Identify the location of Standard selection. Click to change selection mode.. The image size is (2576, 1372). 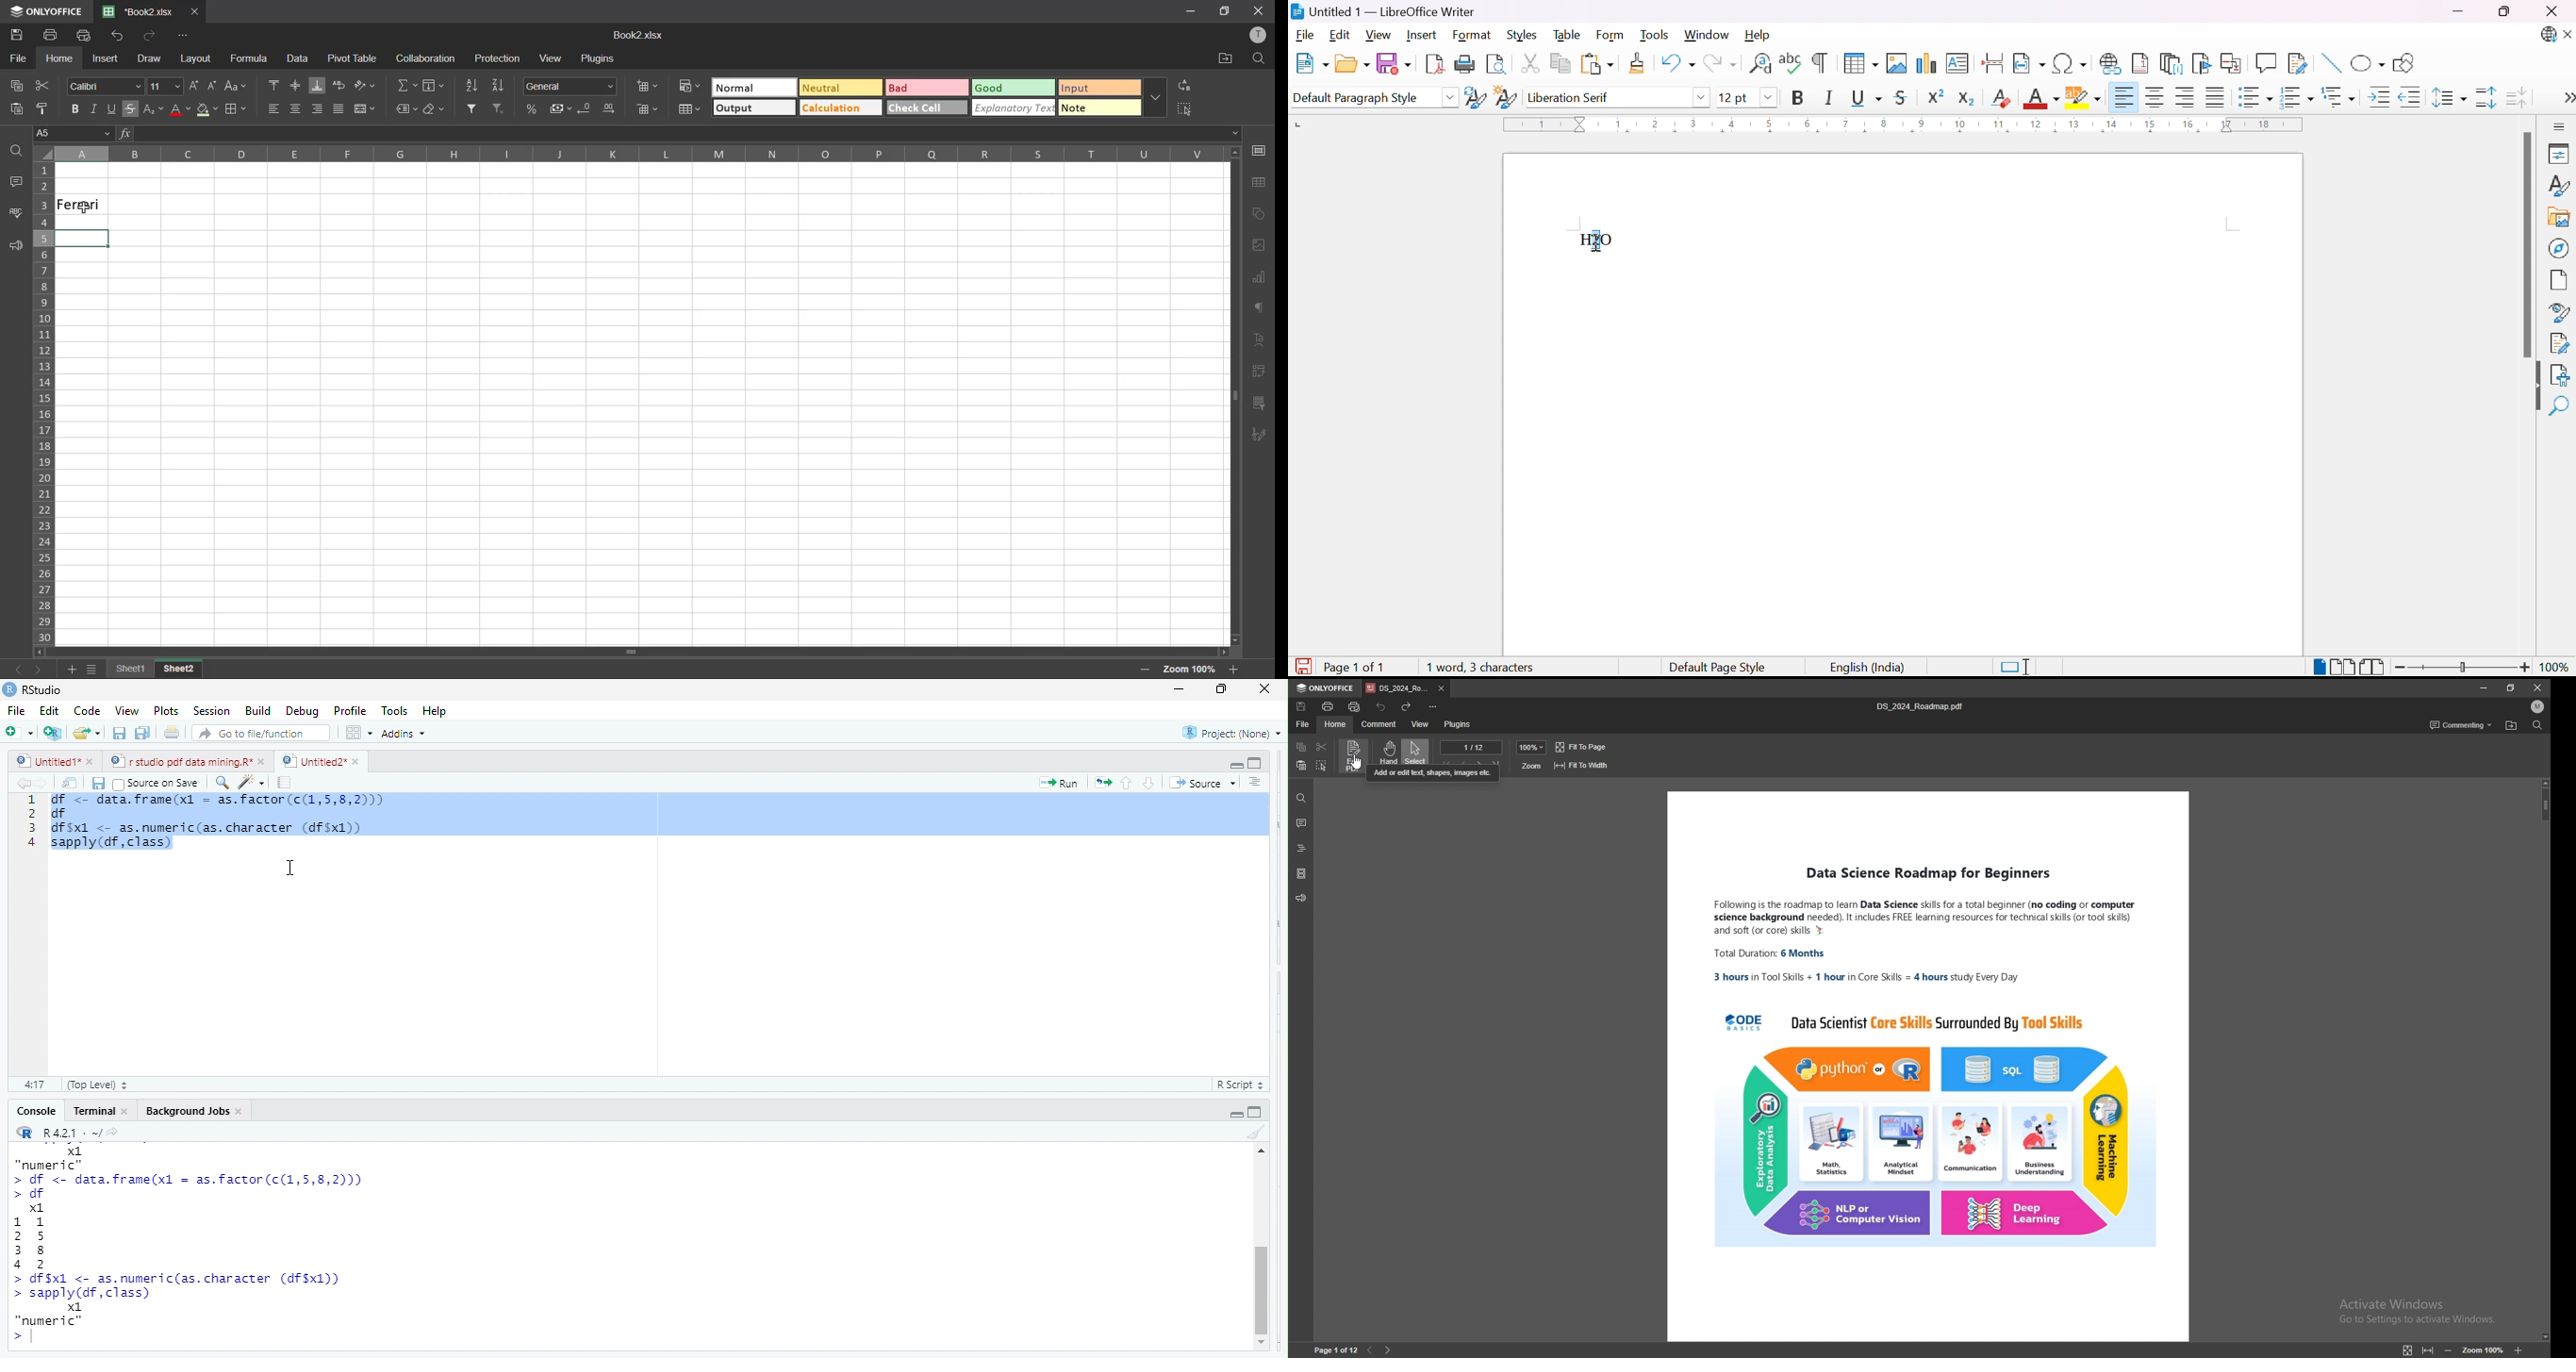
(2016, 667).